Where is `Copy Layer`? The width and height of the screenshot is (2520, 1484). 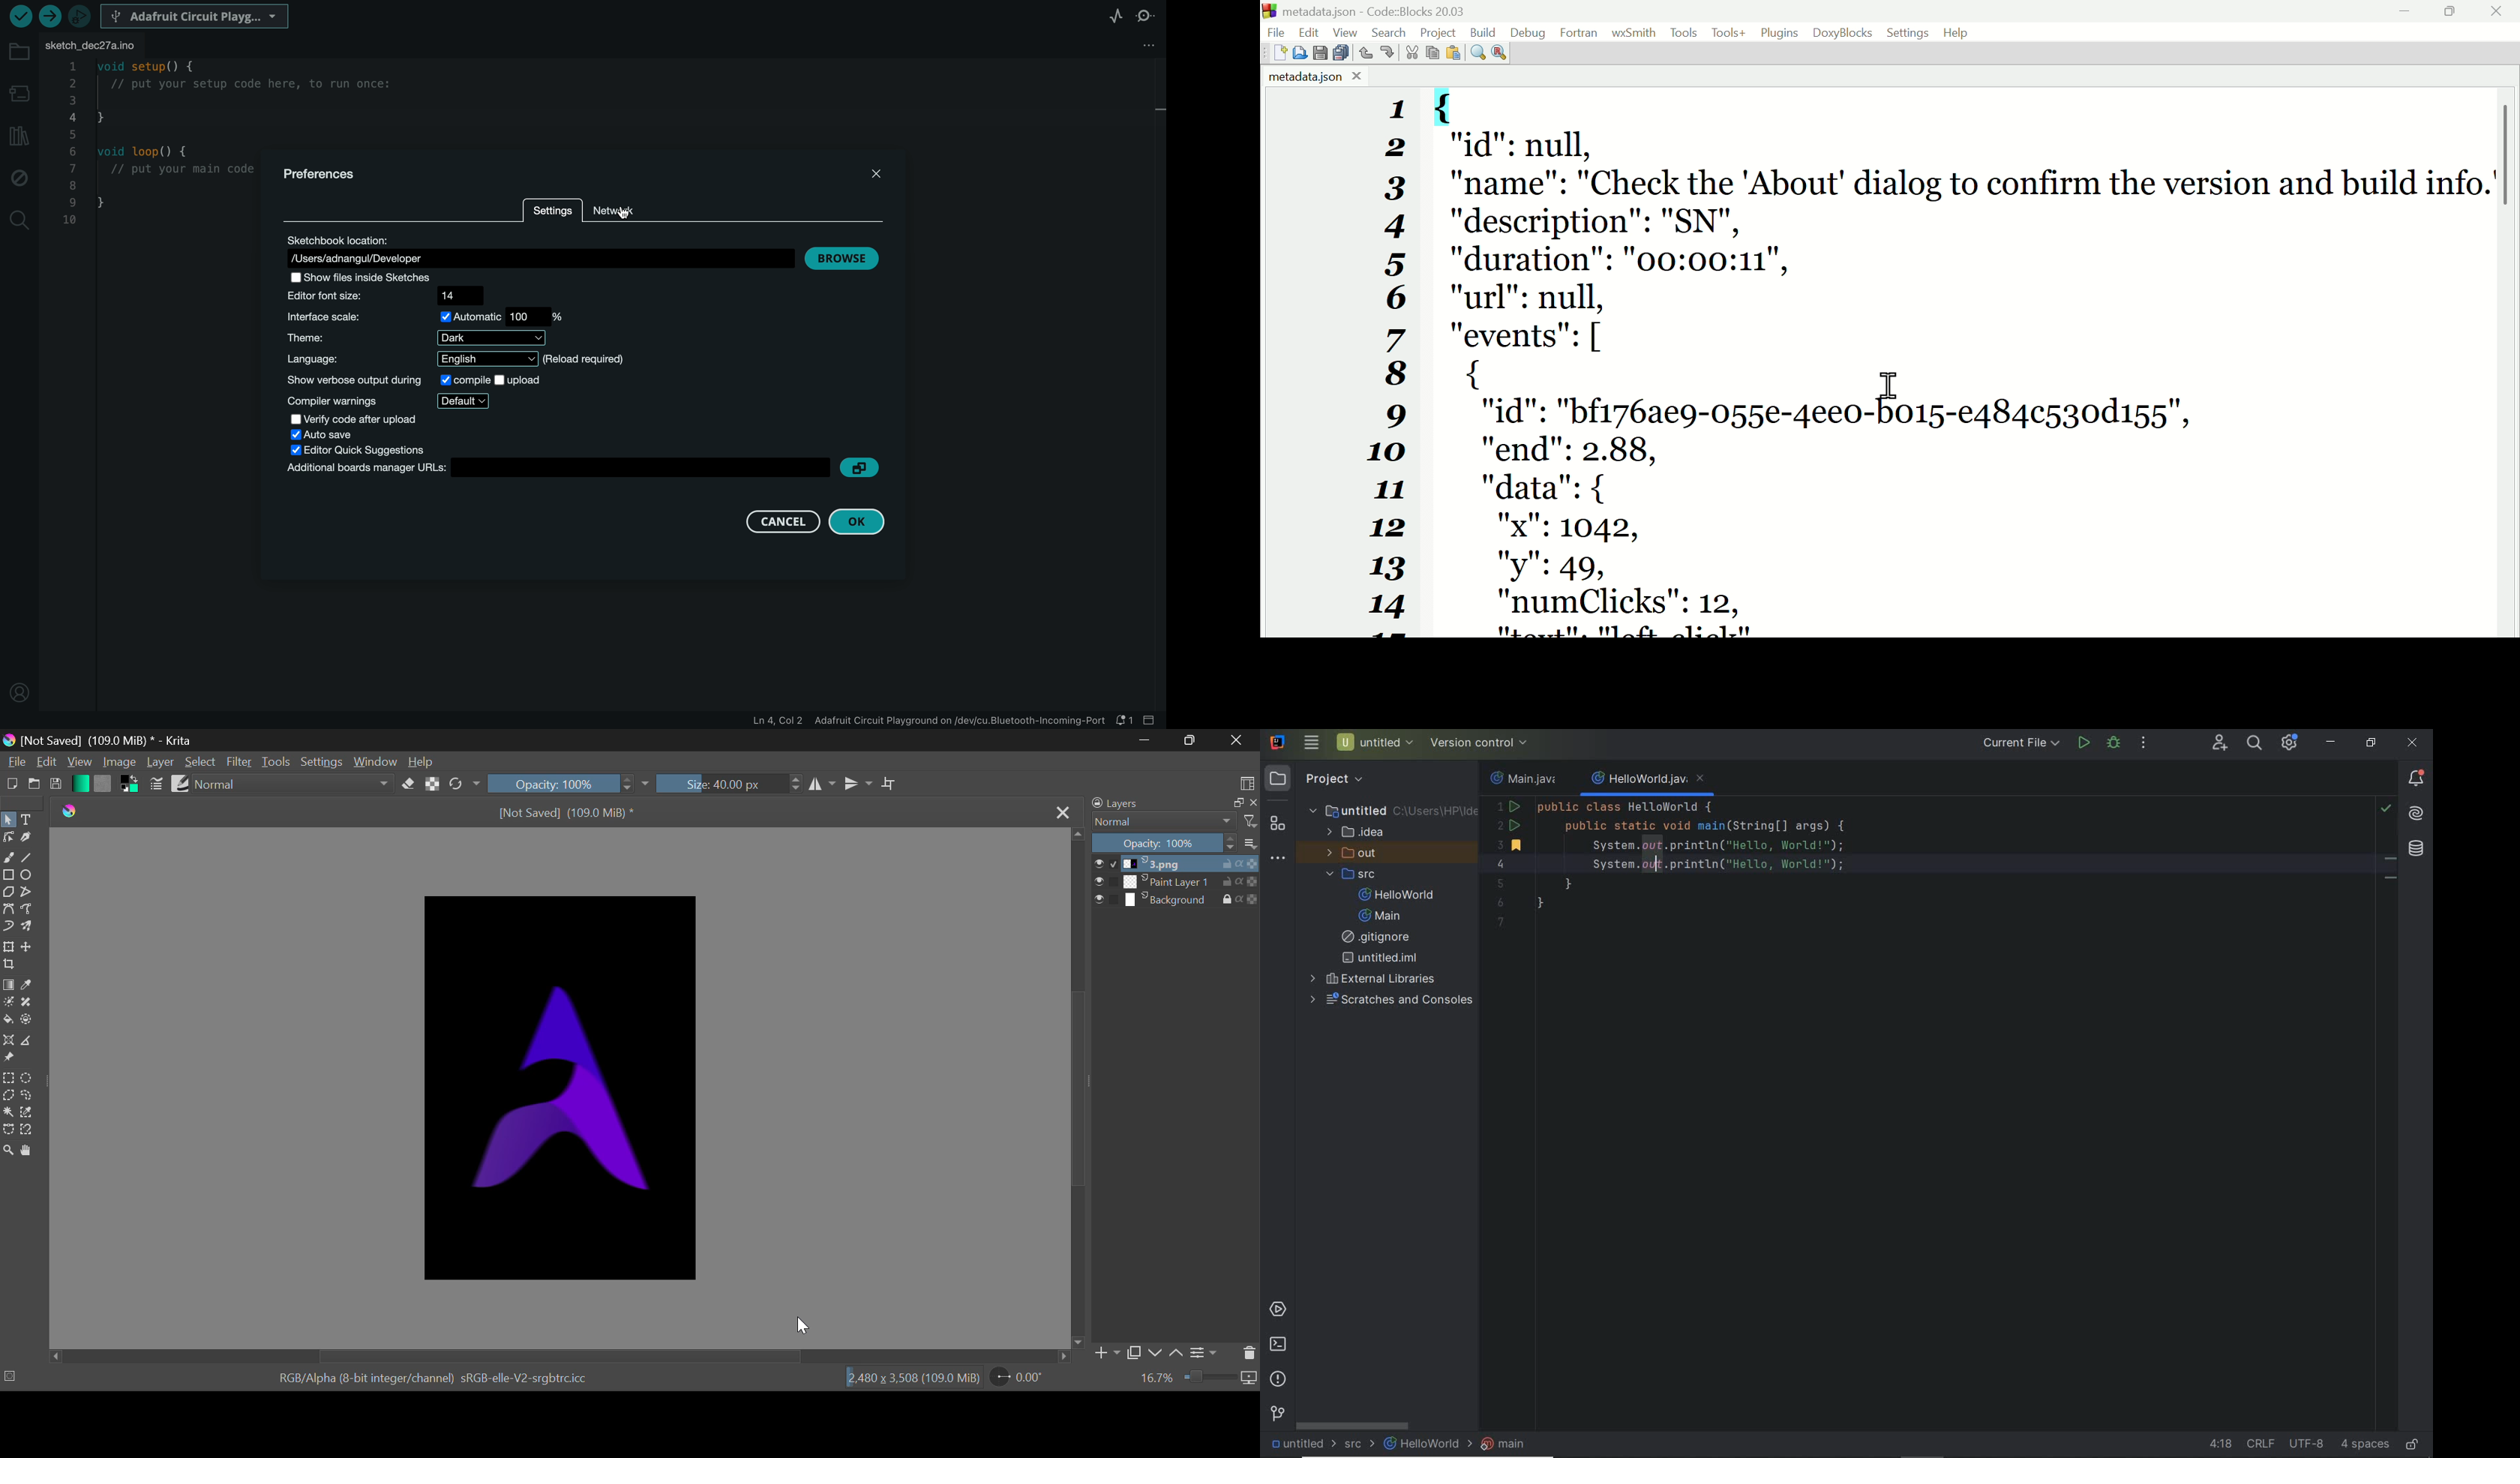 Copy Layer is located at coordinates (1134, 1353).